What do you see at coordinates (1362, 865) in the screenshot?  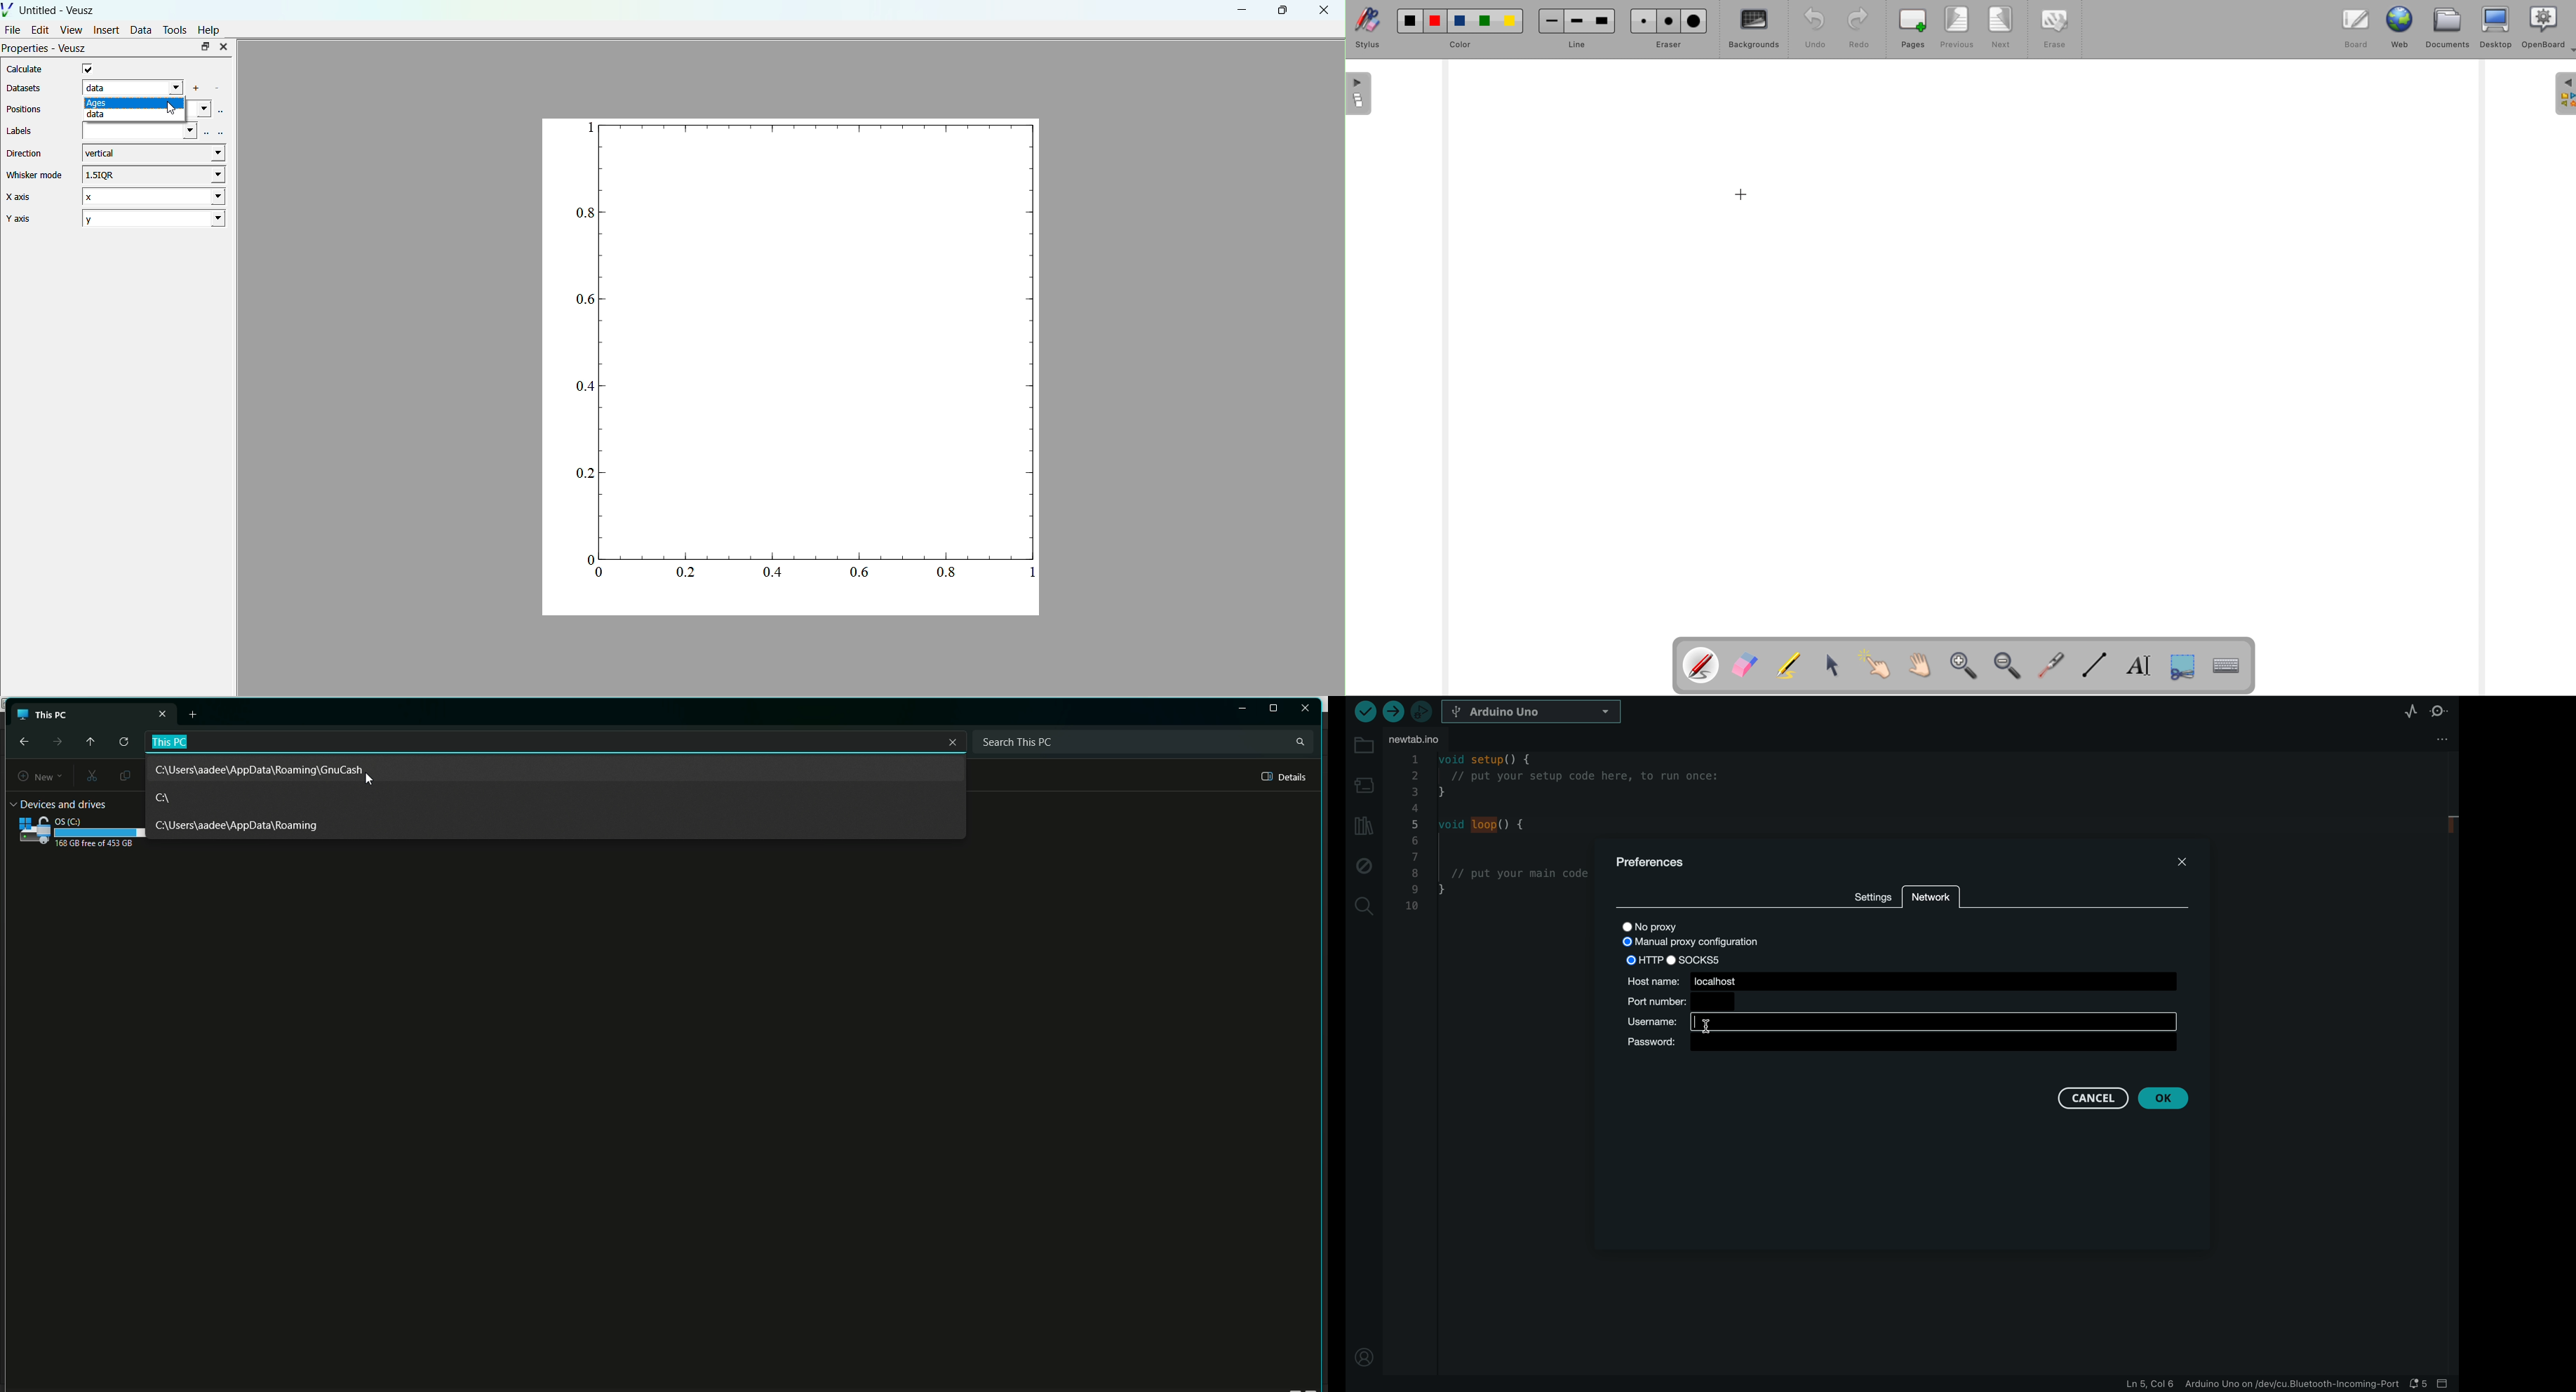 I see `debug` at bounding box center [1362, 865].